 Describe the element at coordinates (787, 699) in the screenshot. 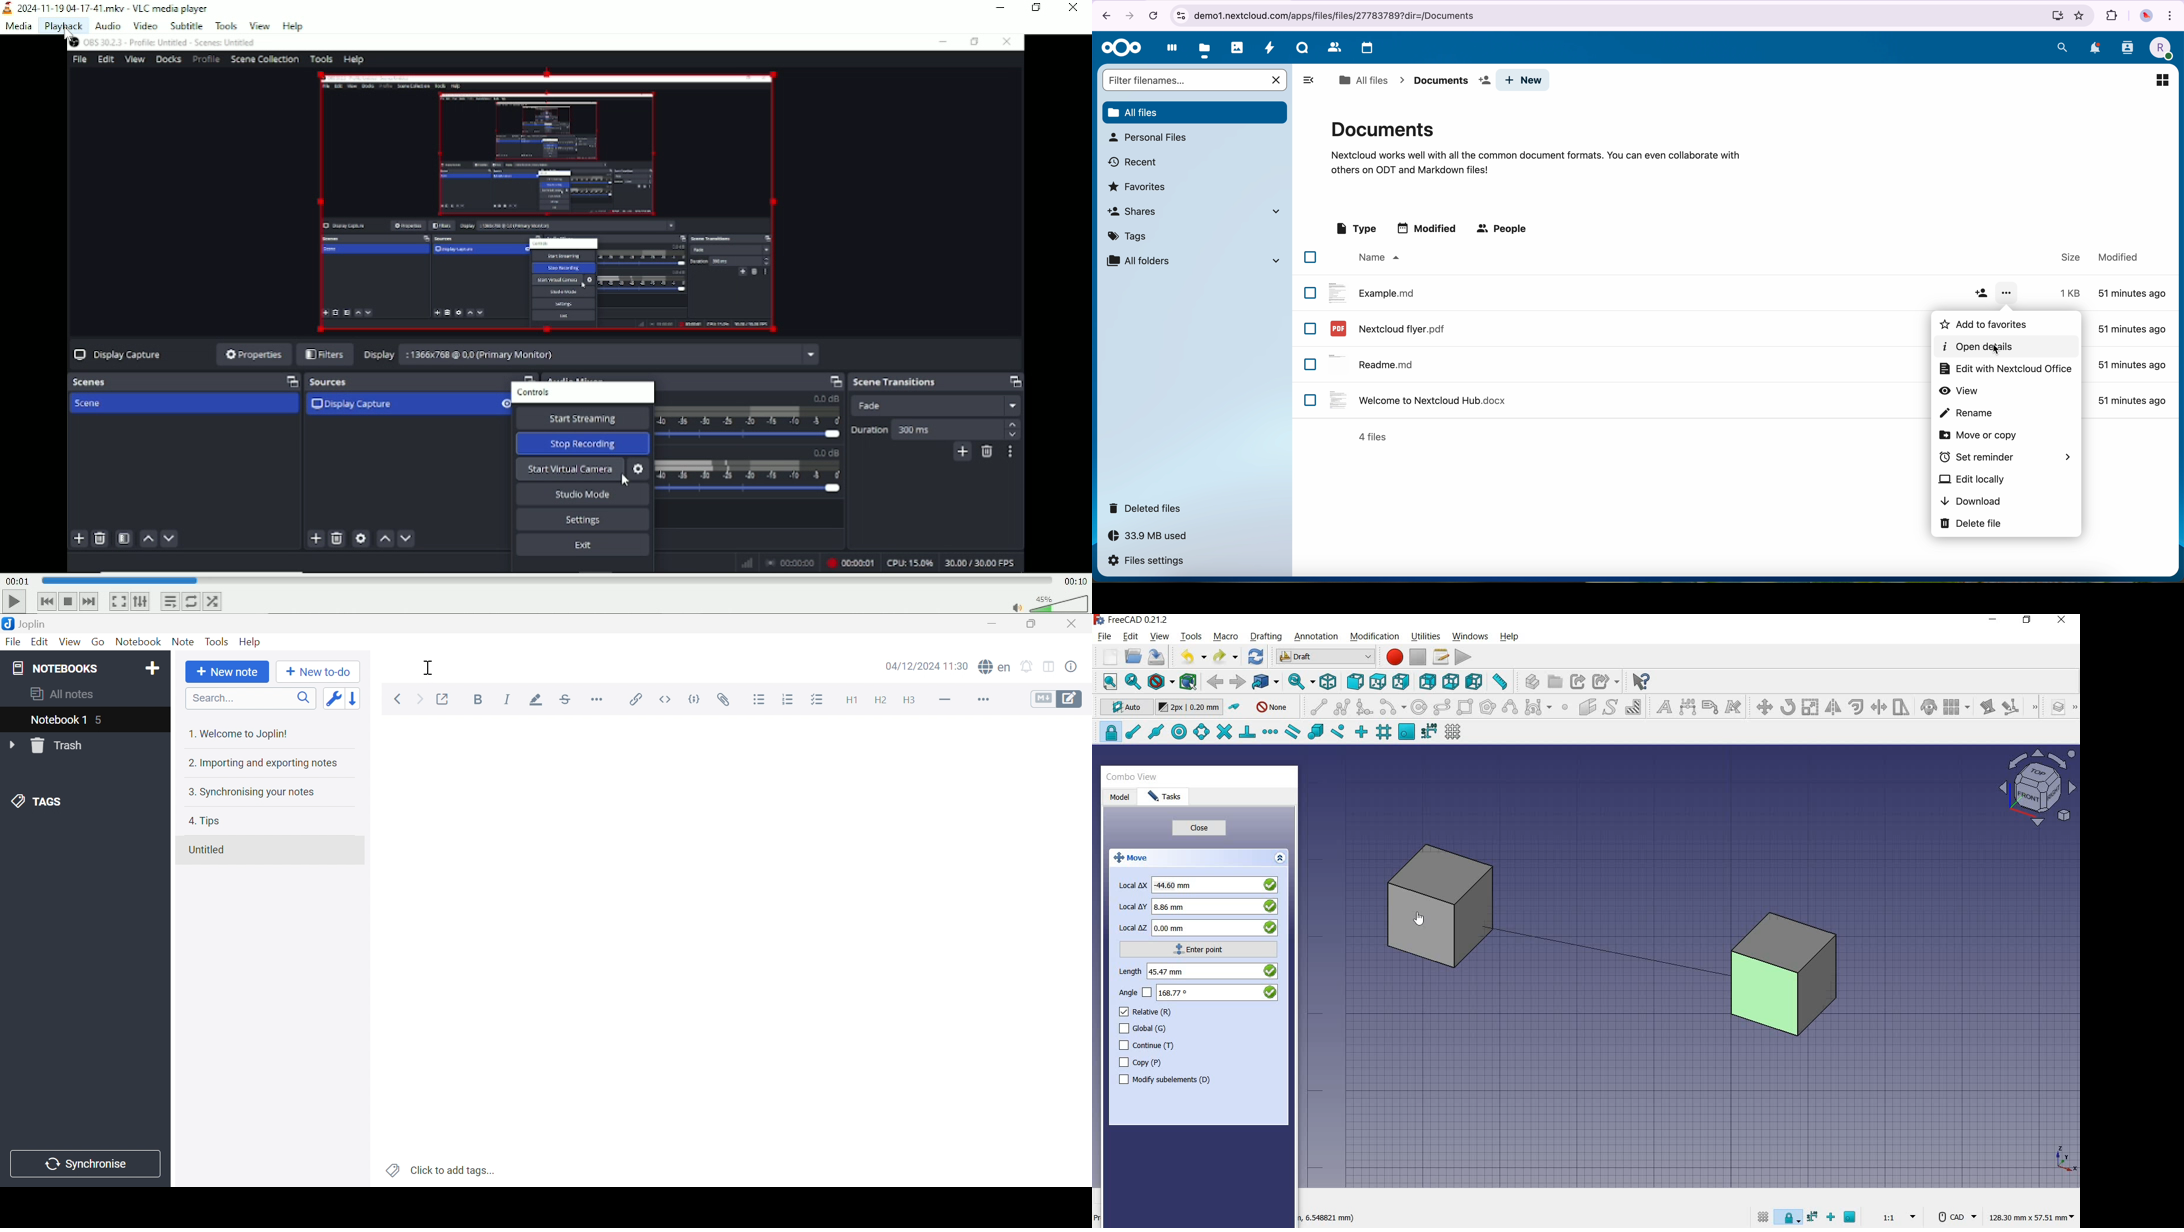

I see `Numbered list` at that location.